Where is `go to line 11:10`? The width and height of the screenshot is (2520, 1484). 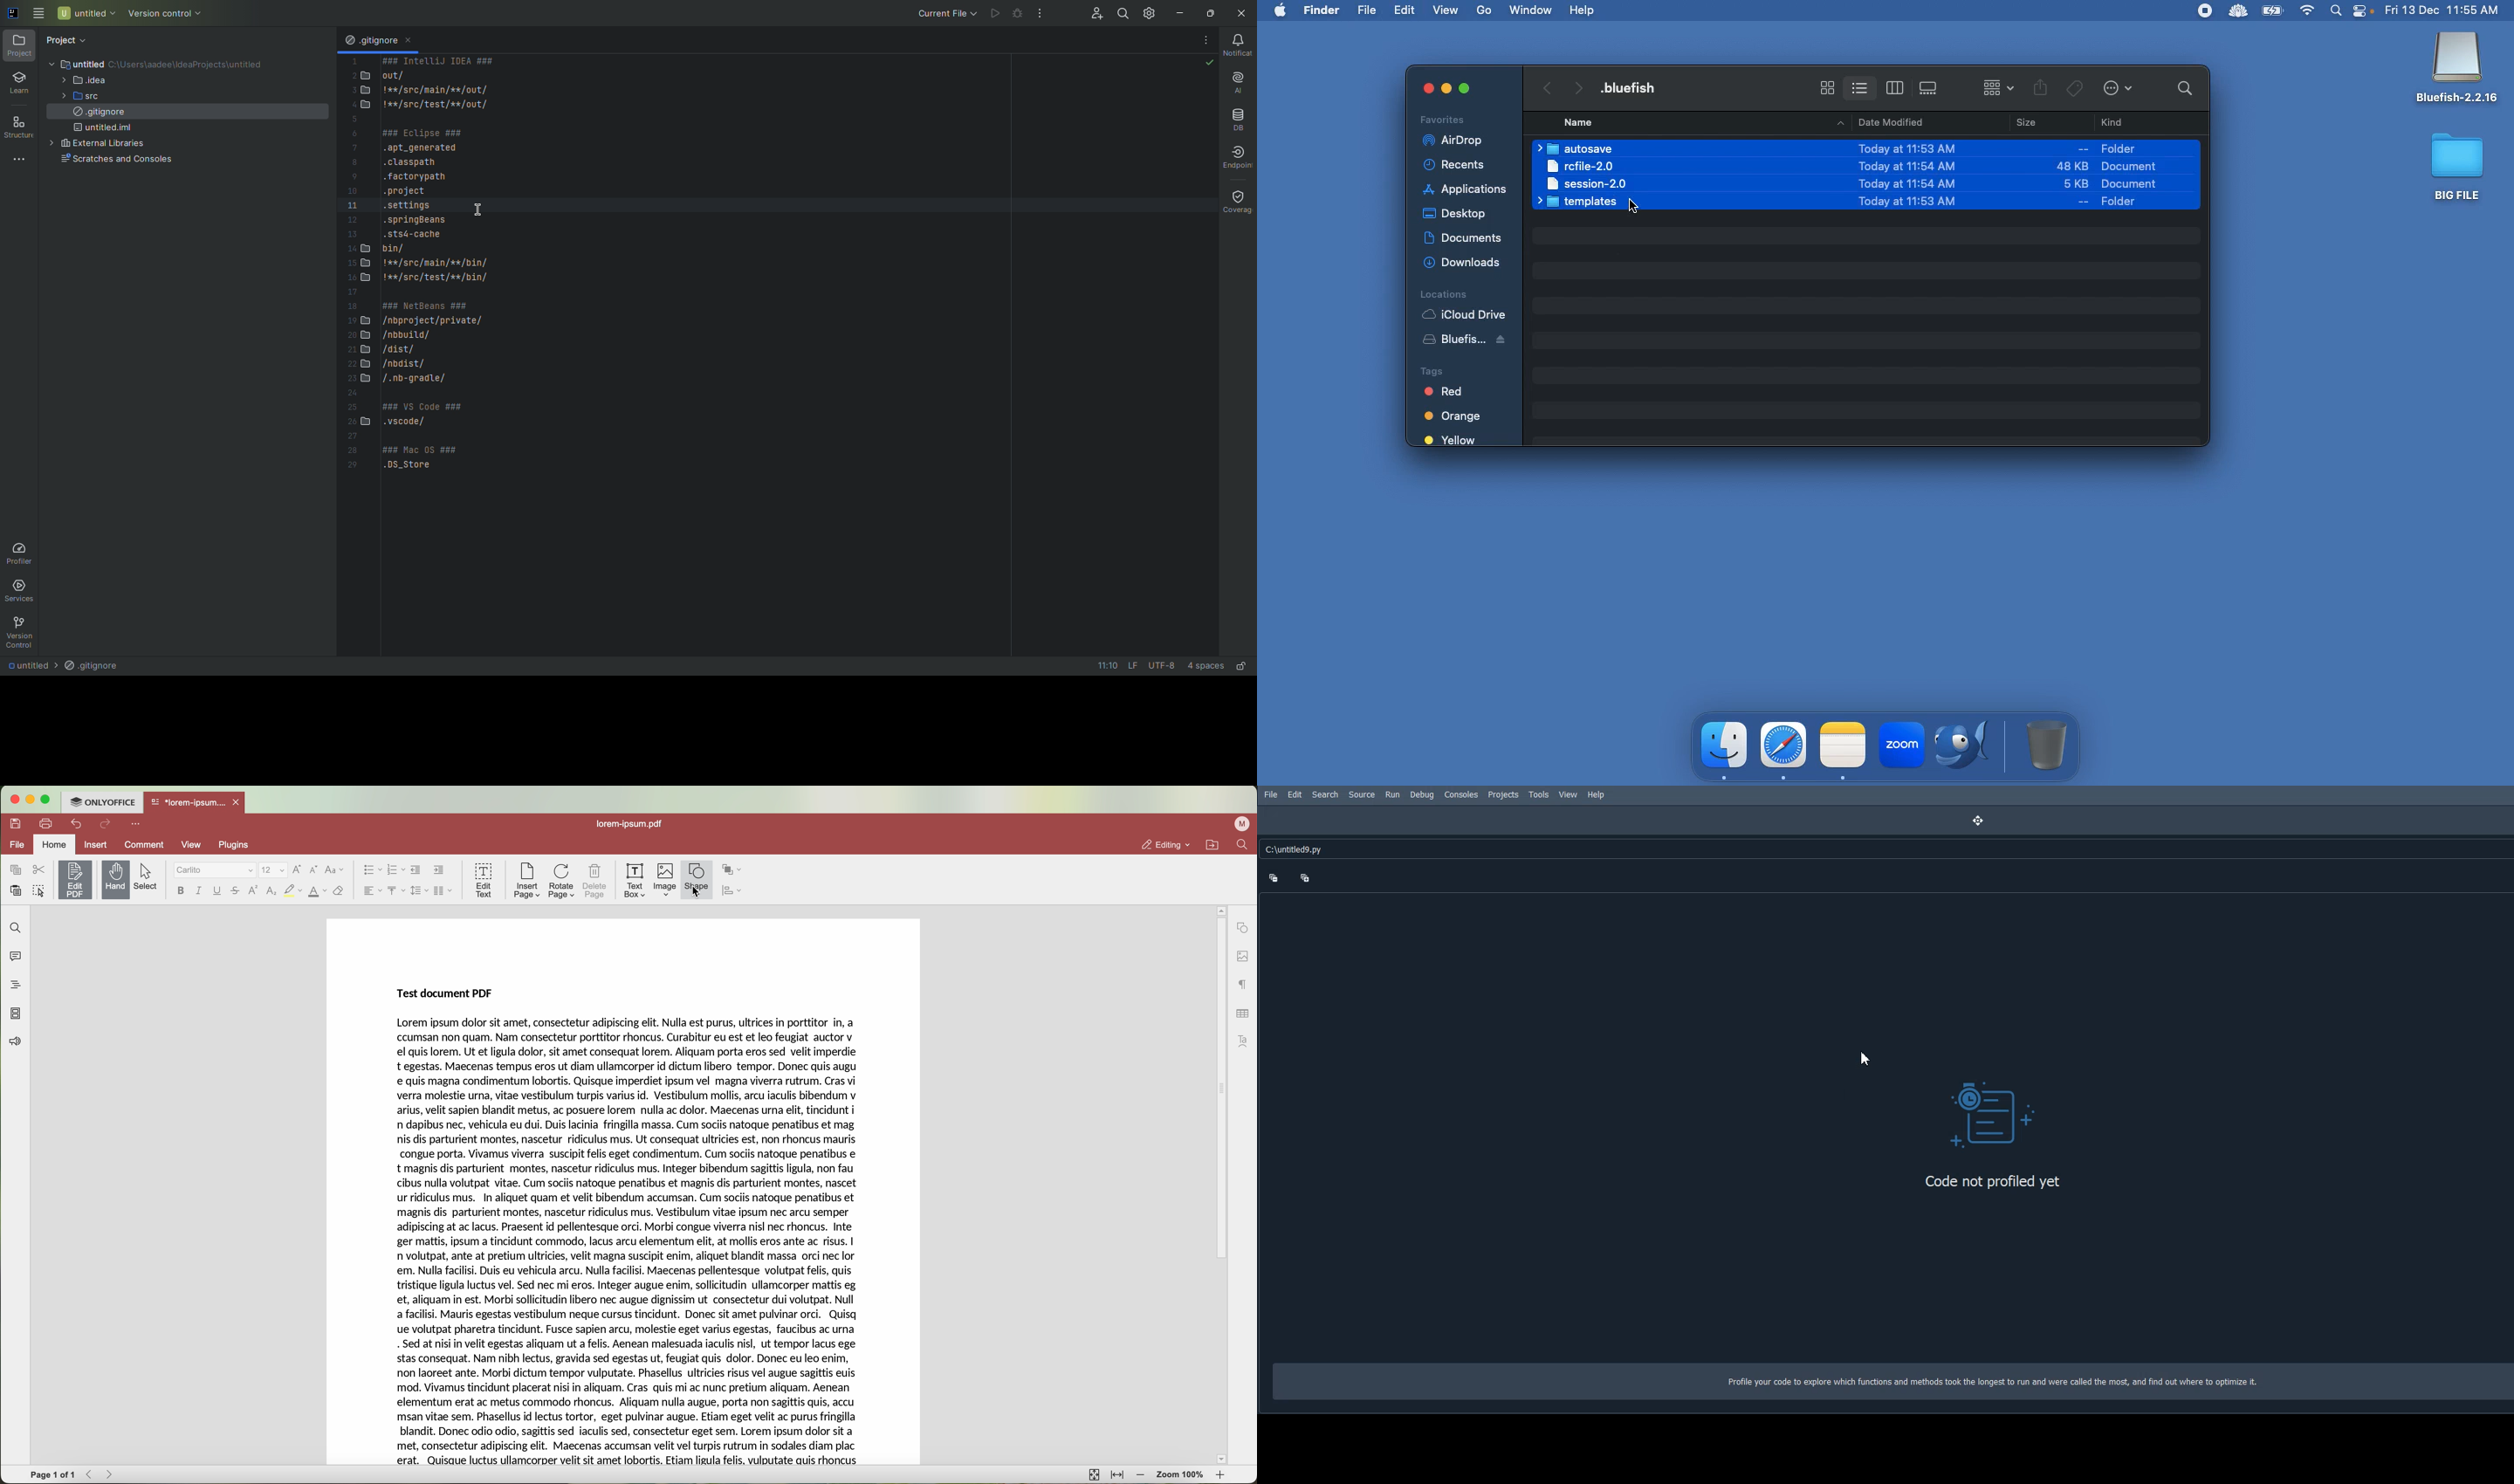 go to line 11:10 is located at coordinates (1101, 666).